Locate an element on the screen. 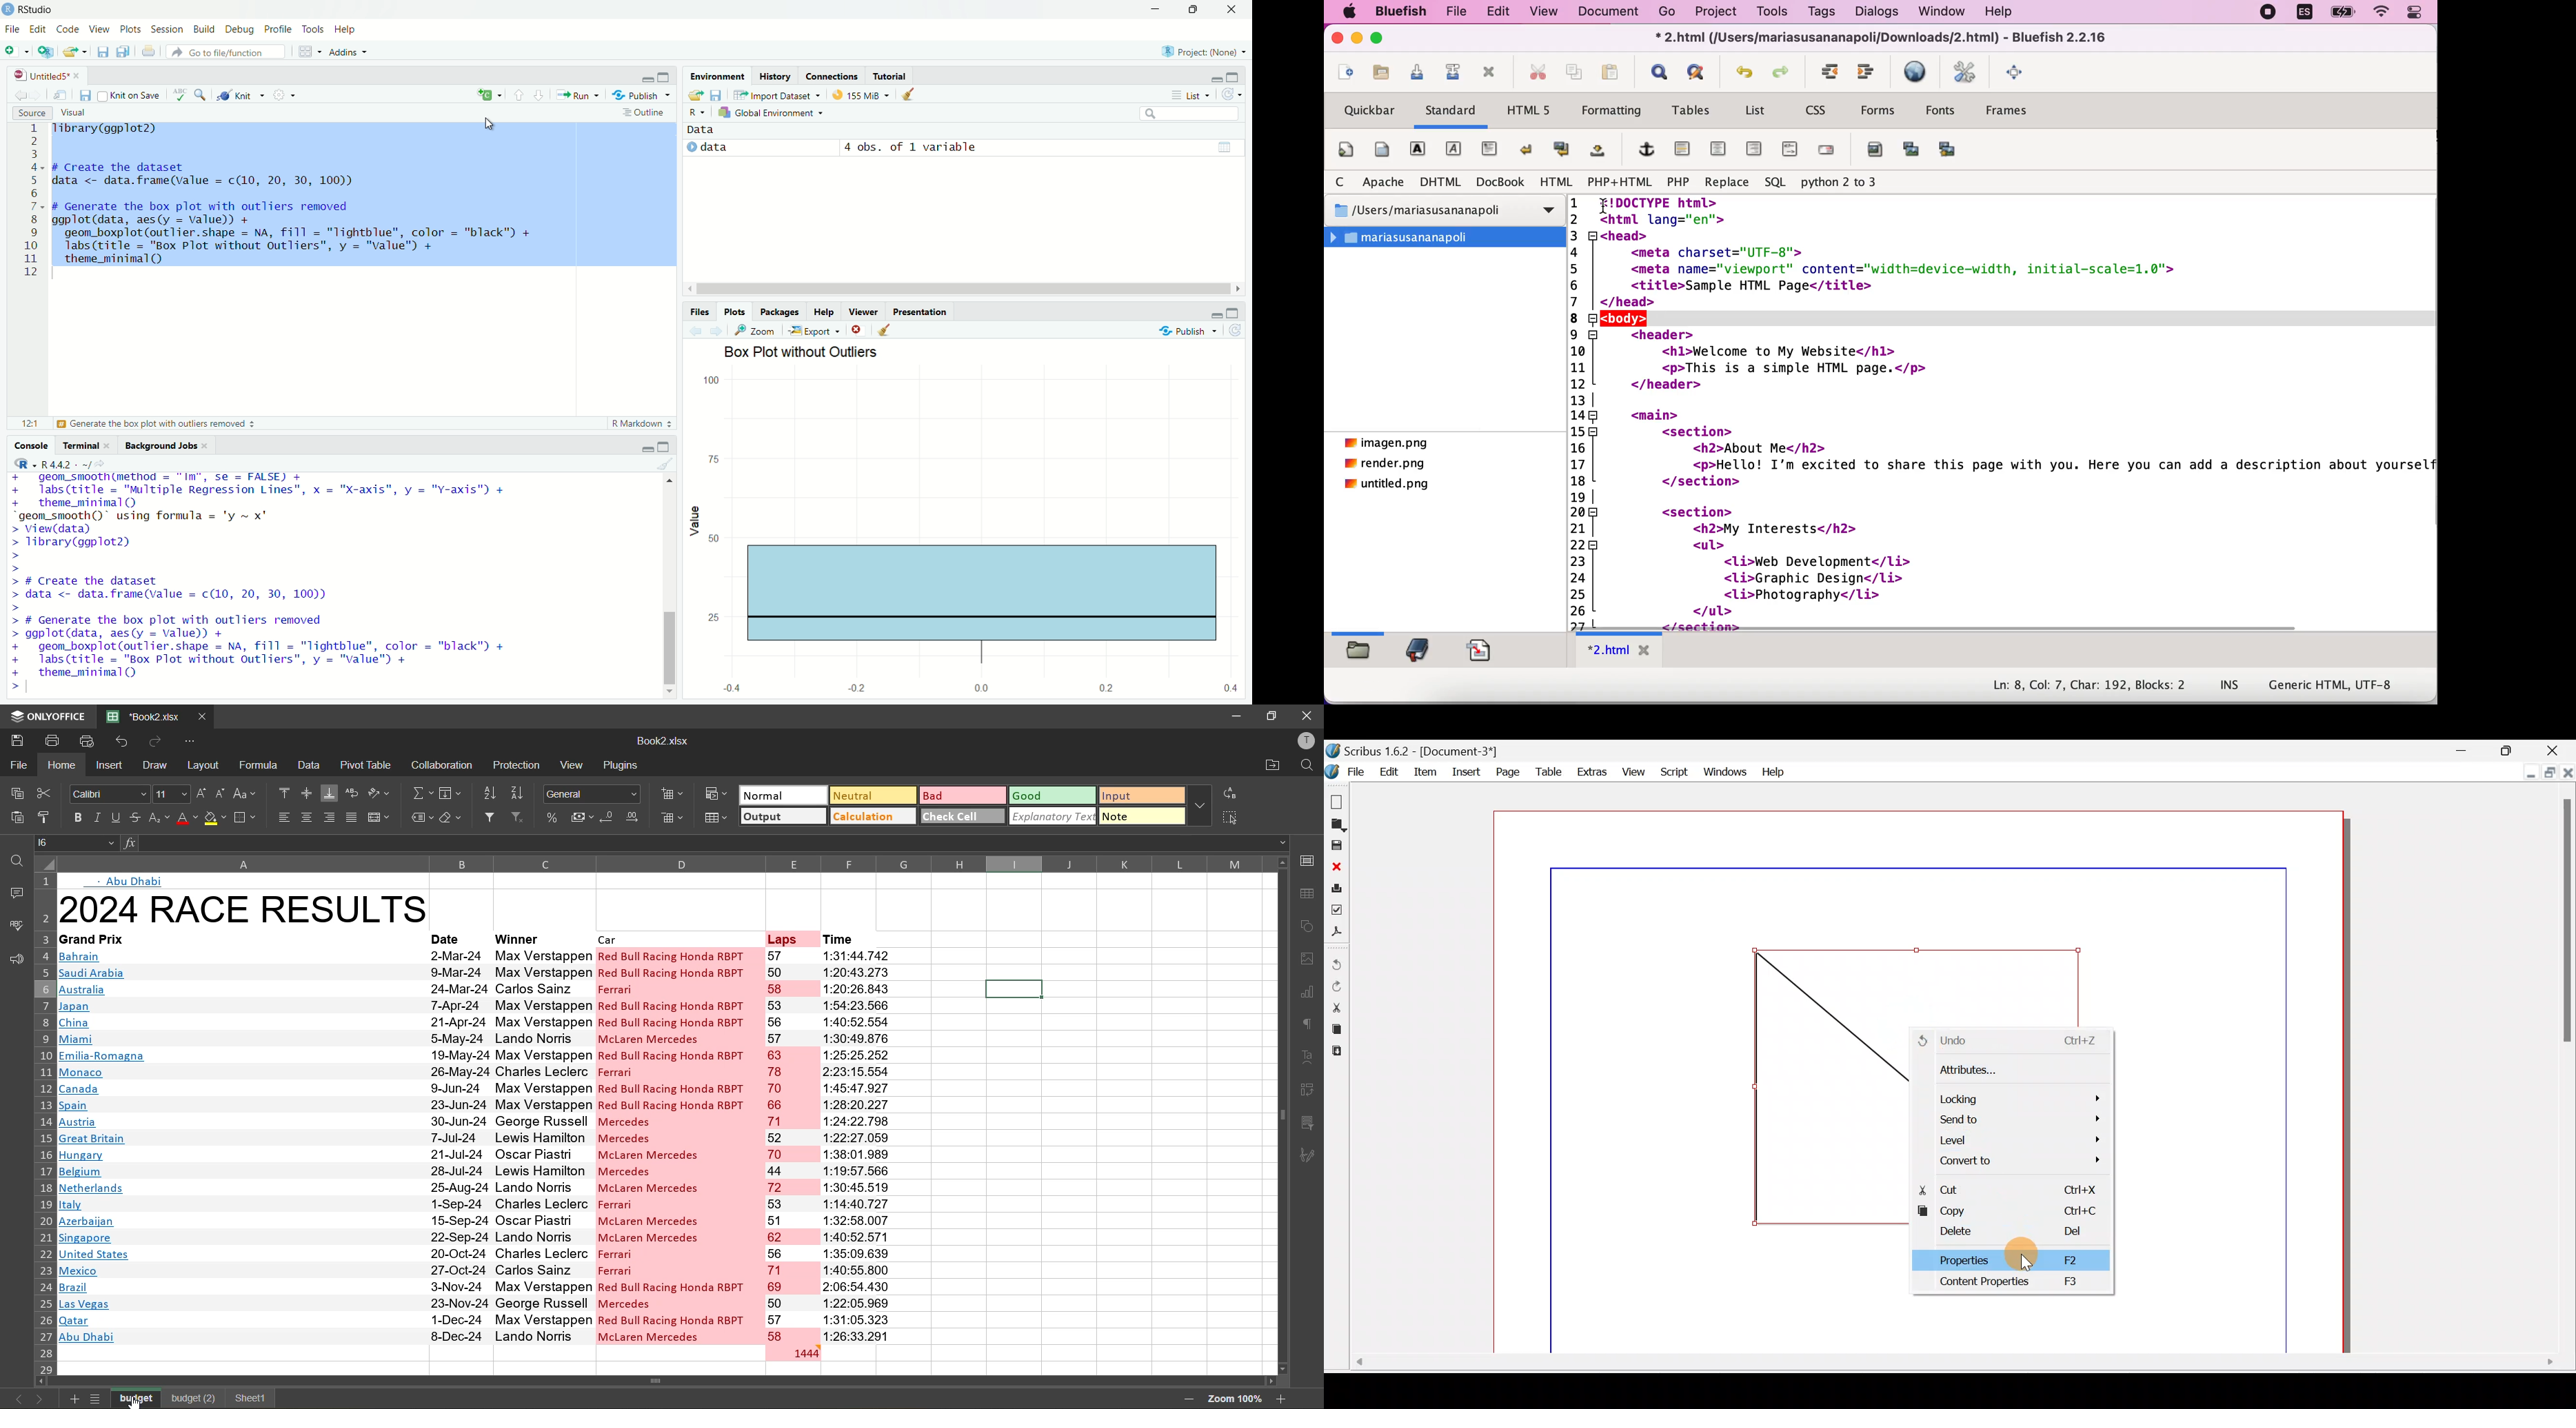 The height and width of the screenshot is (1428, 2576). paste is located at coordinates (15, 818).